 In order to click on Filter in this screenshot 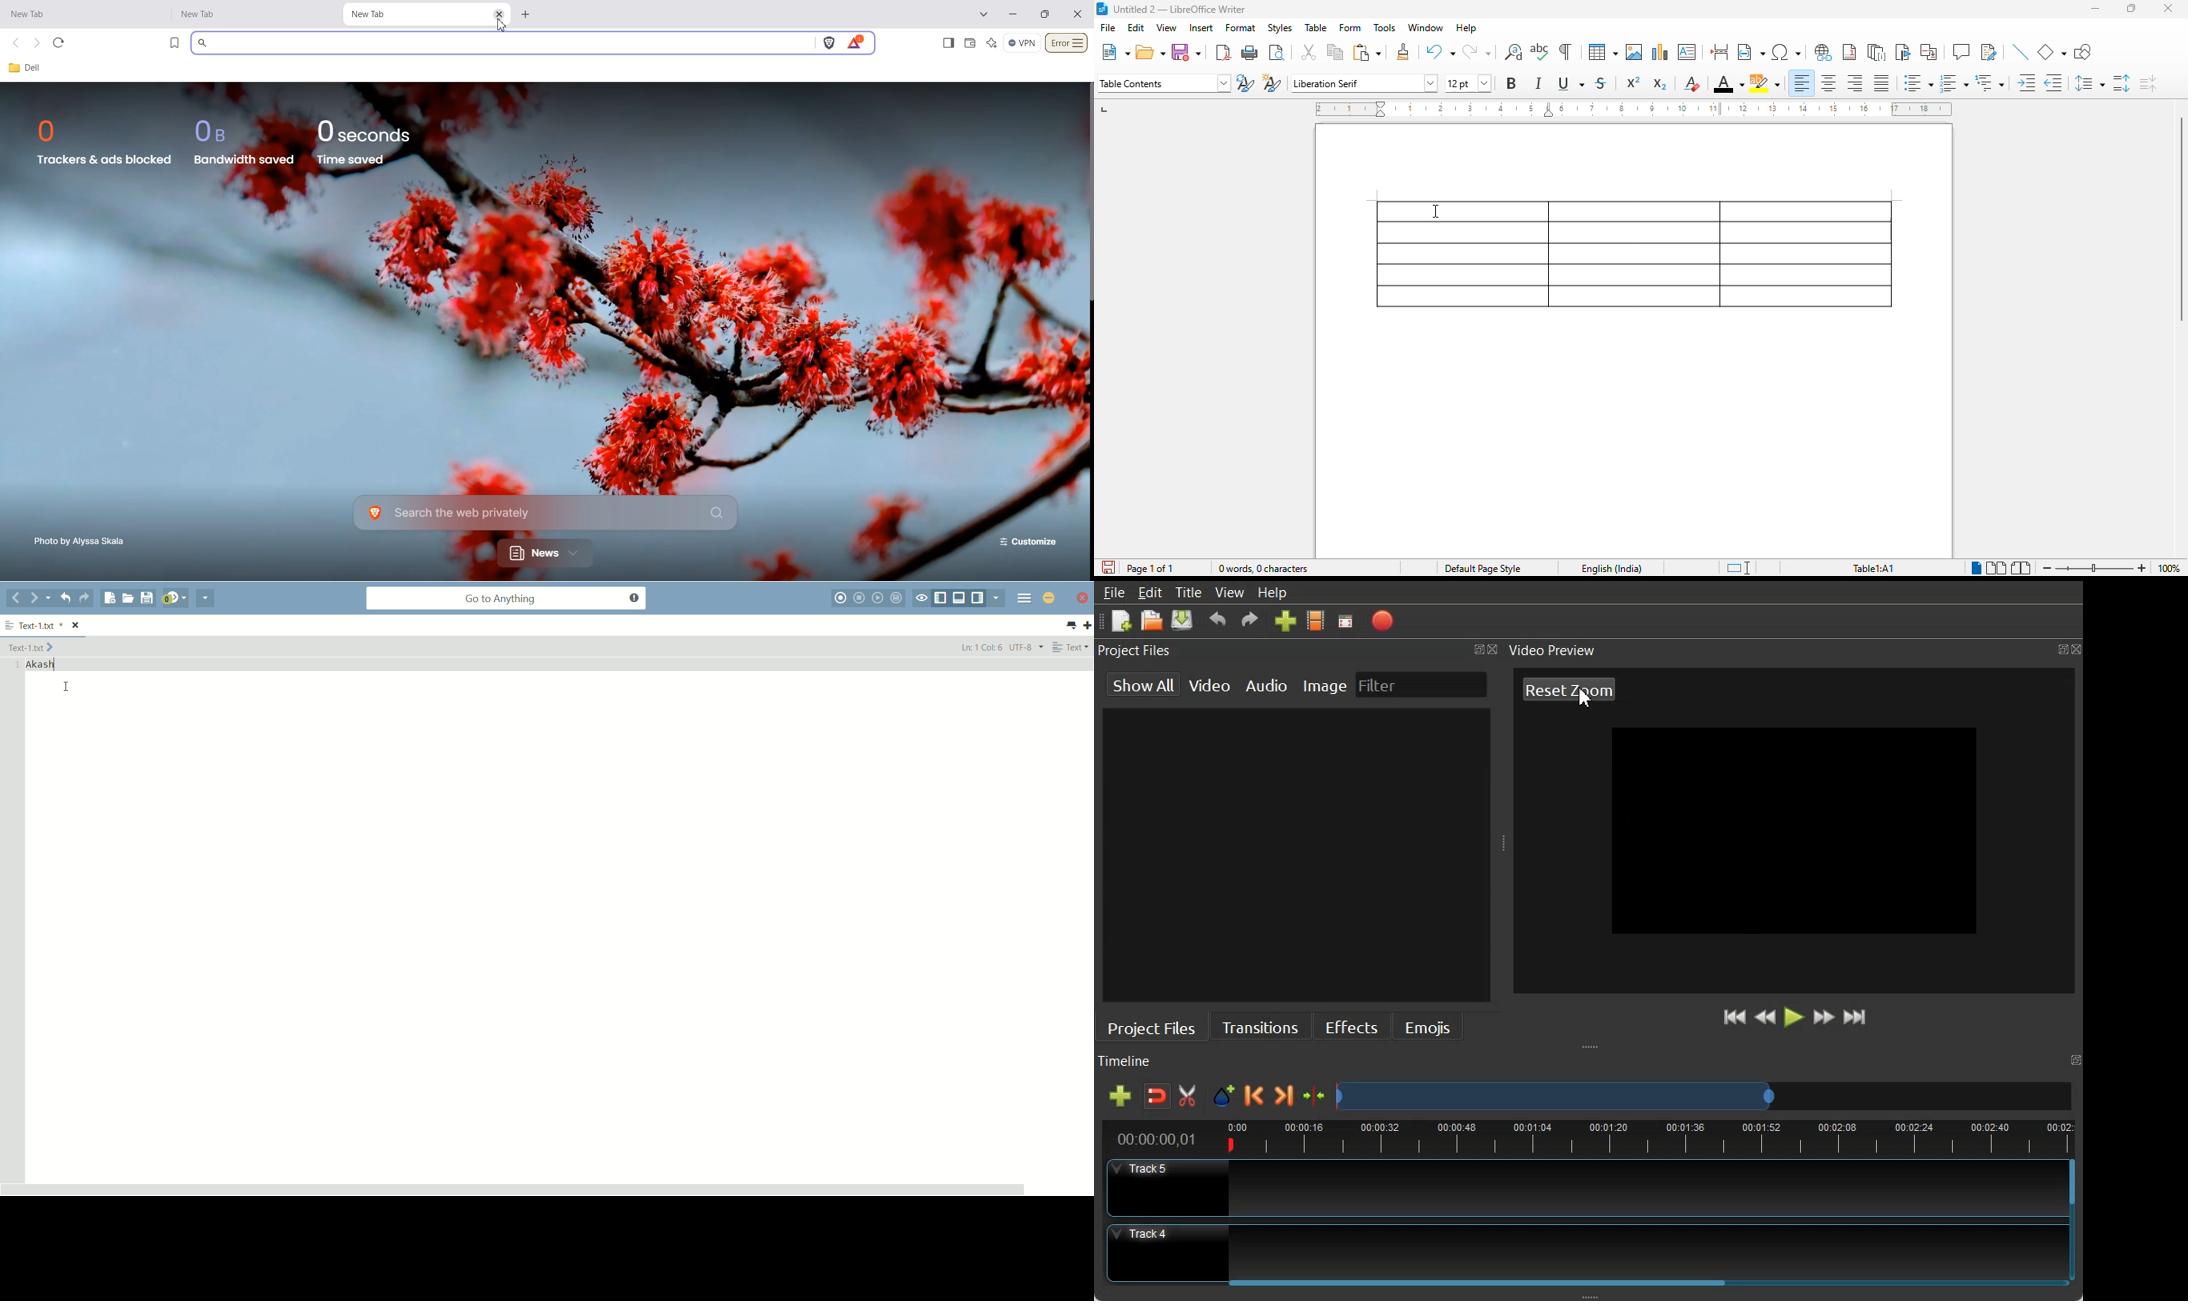, I will do `click(1422, 685)`.